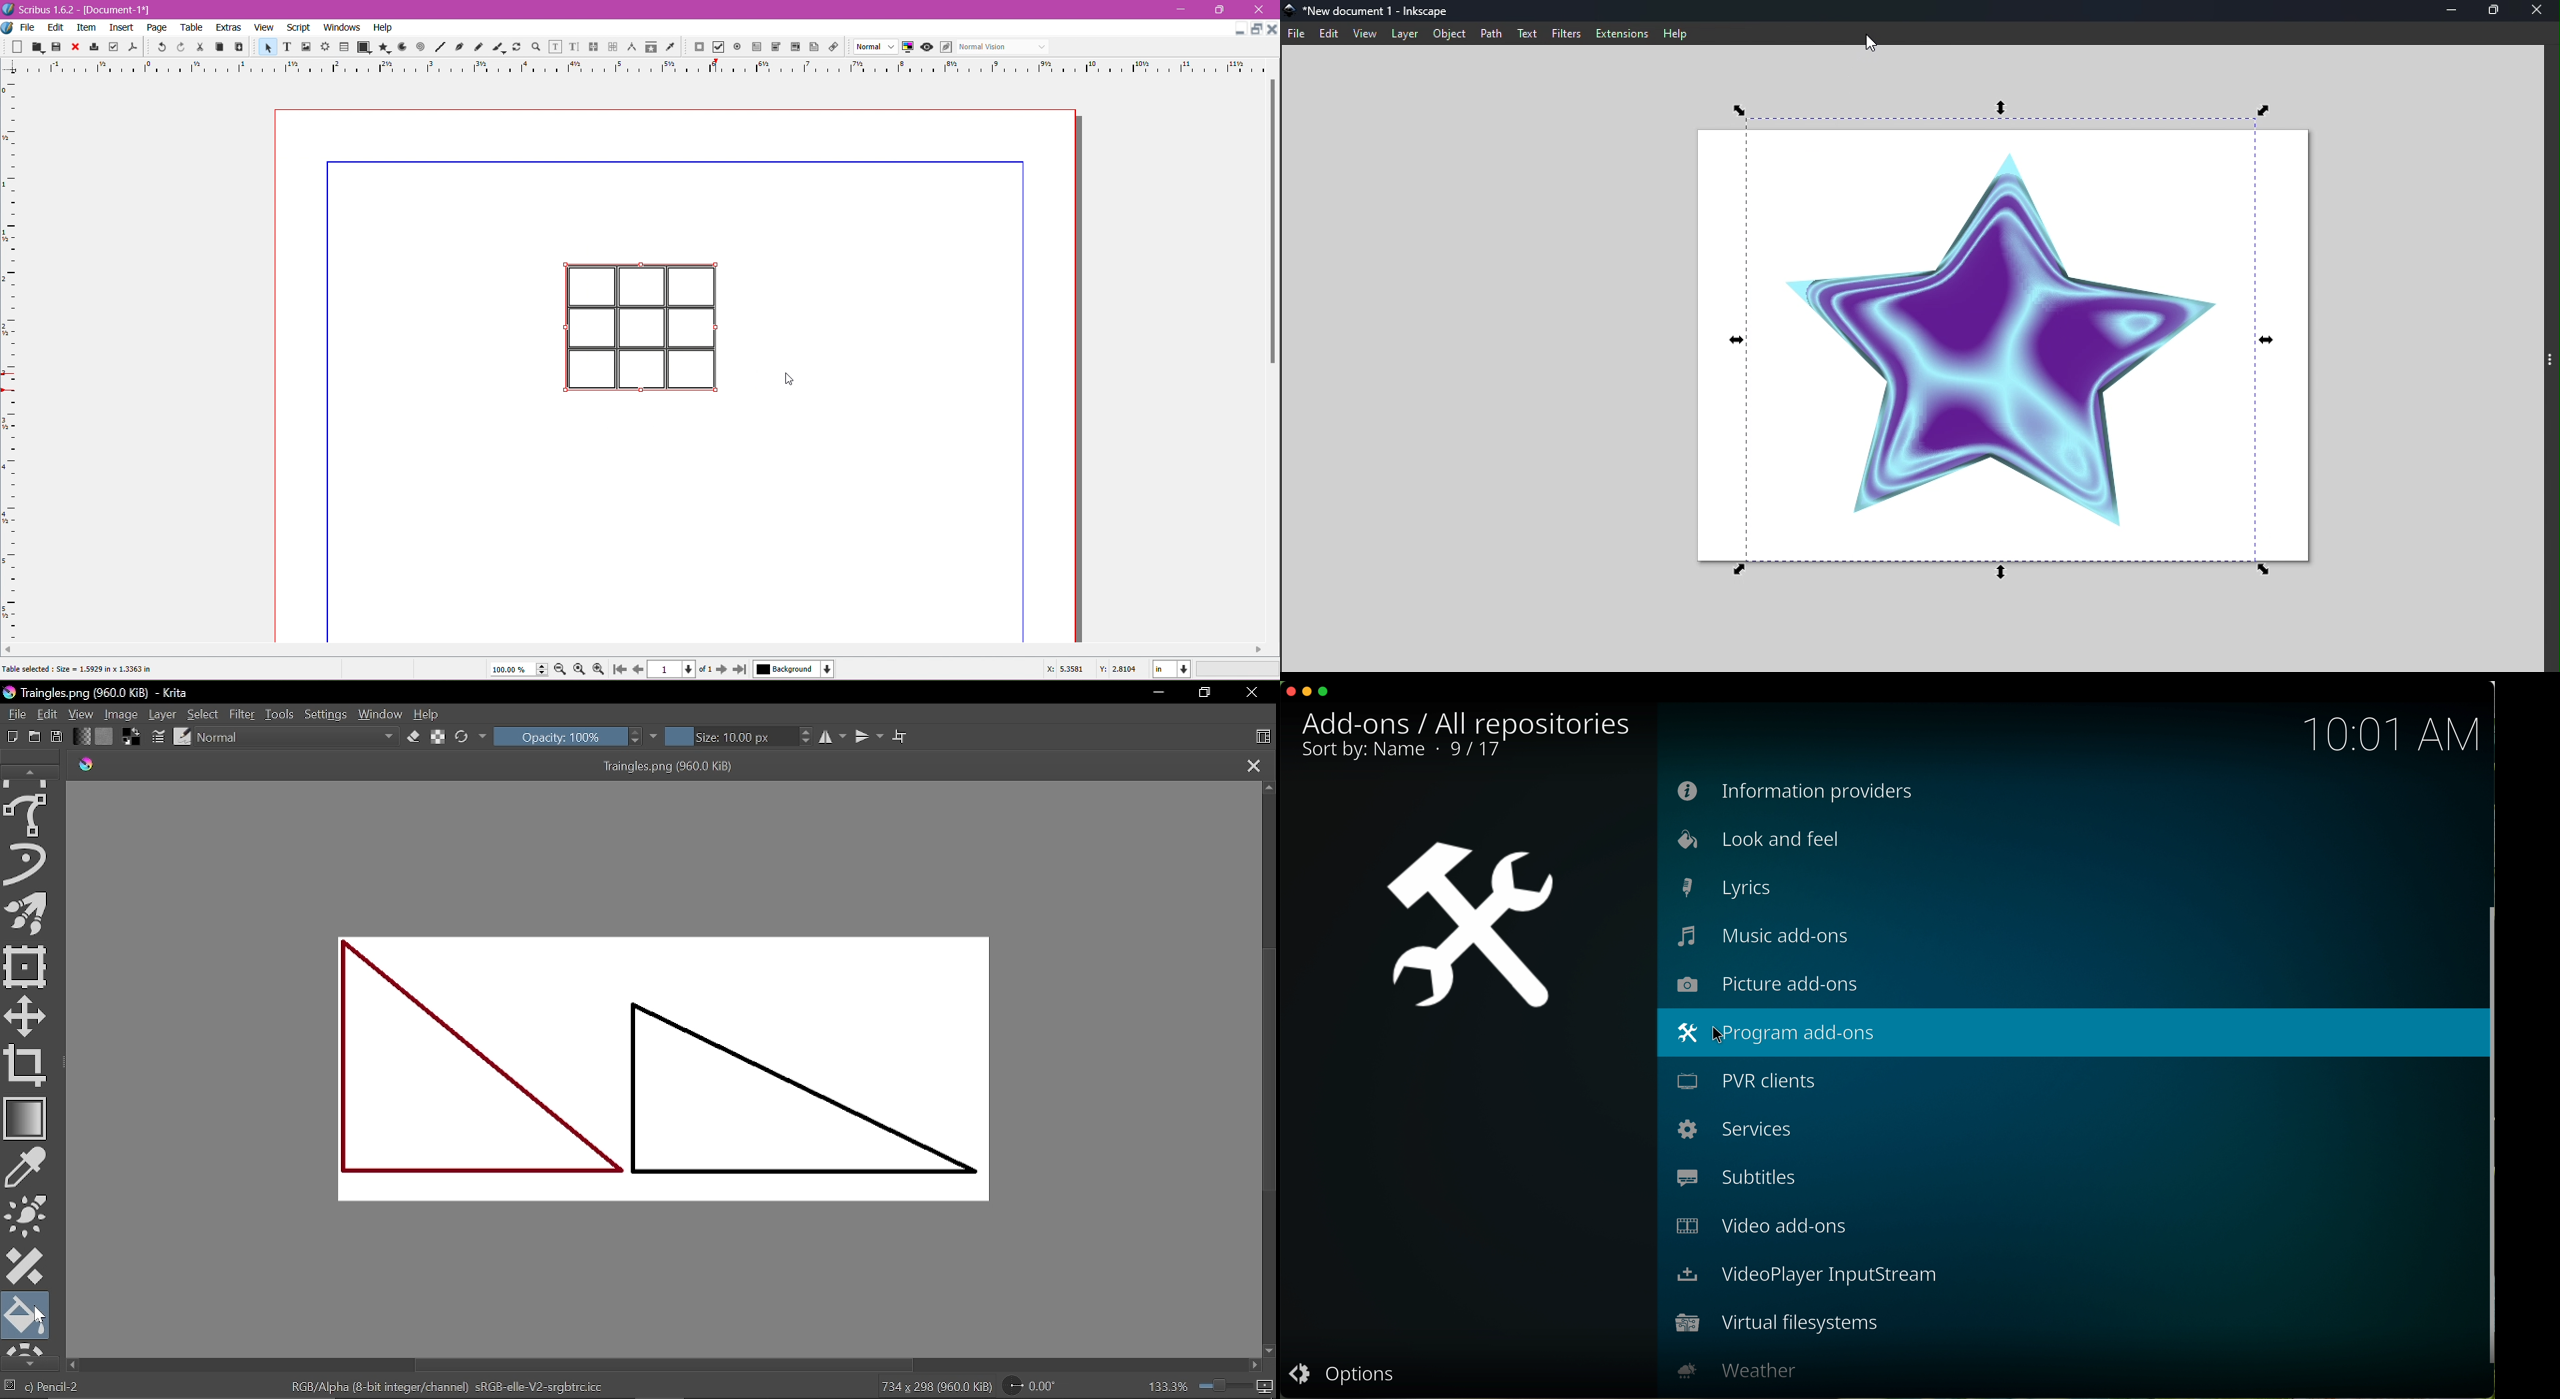 This screenshot has height=1400, width=2576. I want to click on Rotate Them, so click(515, 46).